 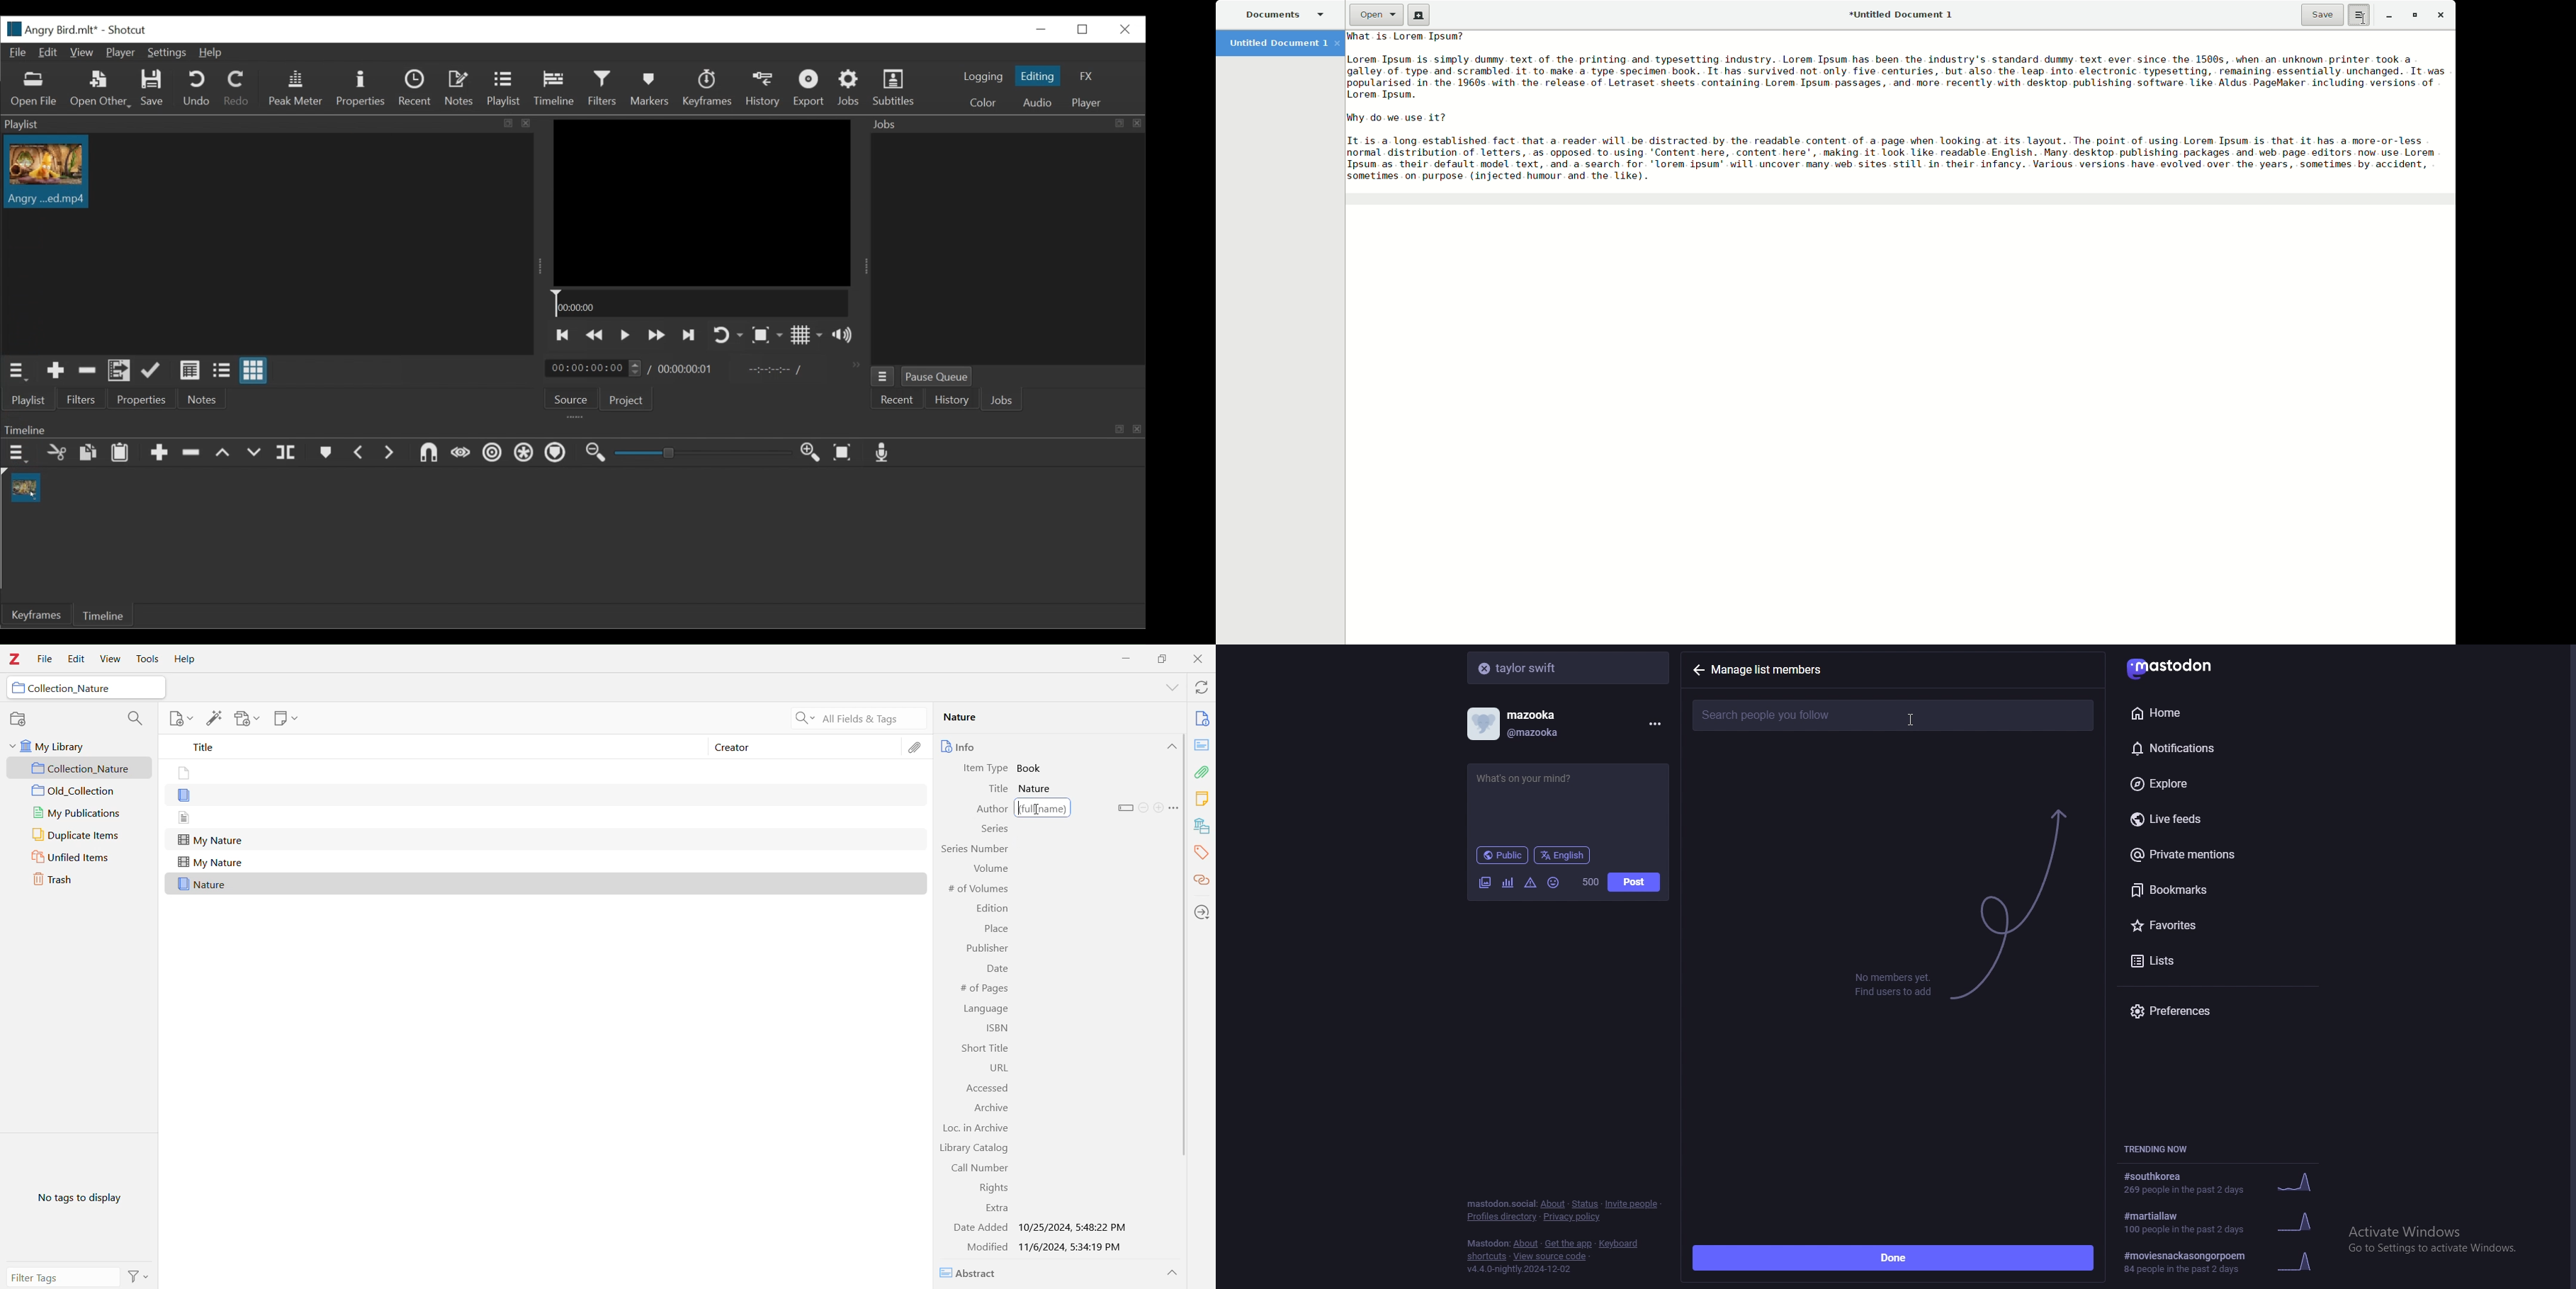 What do you see at coordinates (1910, 720) in the screenshot?
I see `cursor` at bounding box center [1910, 720].